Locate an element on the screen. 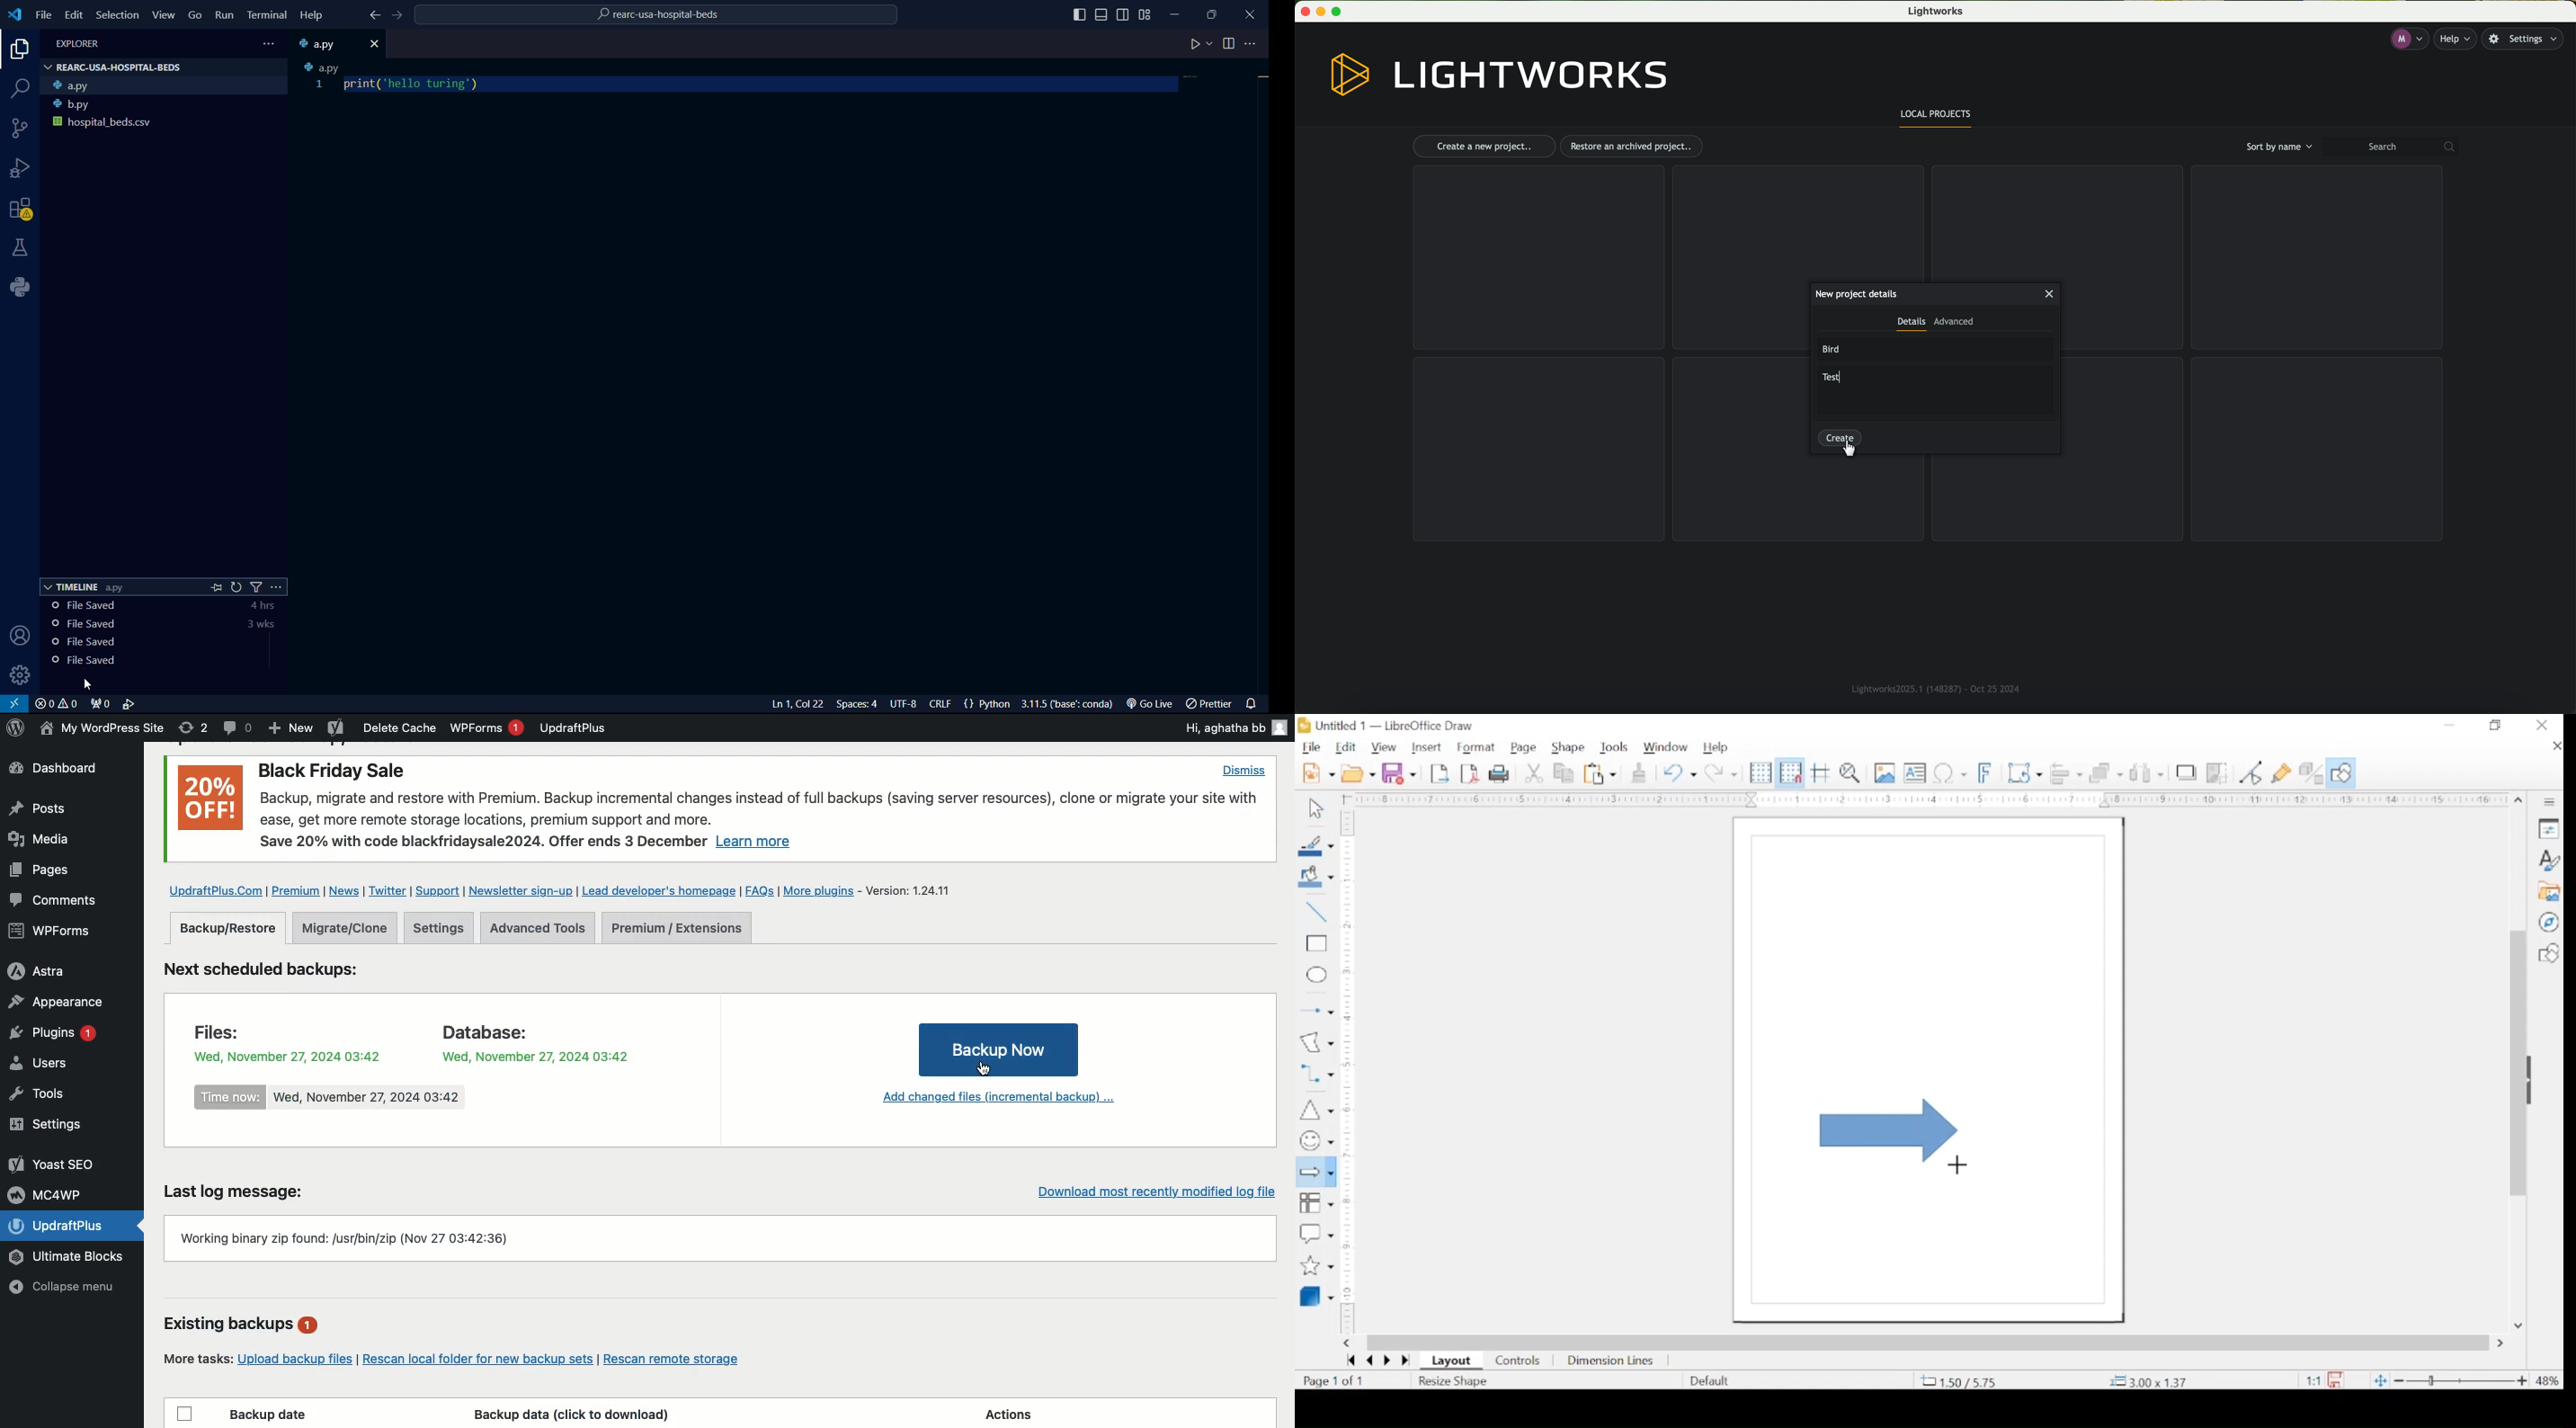  insert special characters is located at coordinates (1950, 773).